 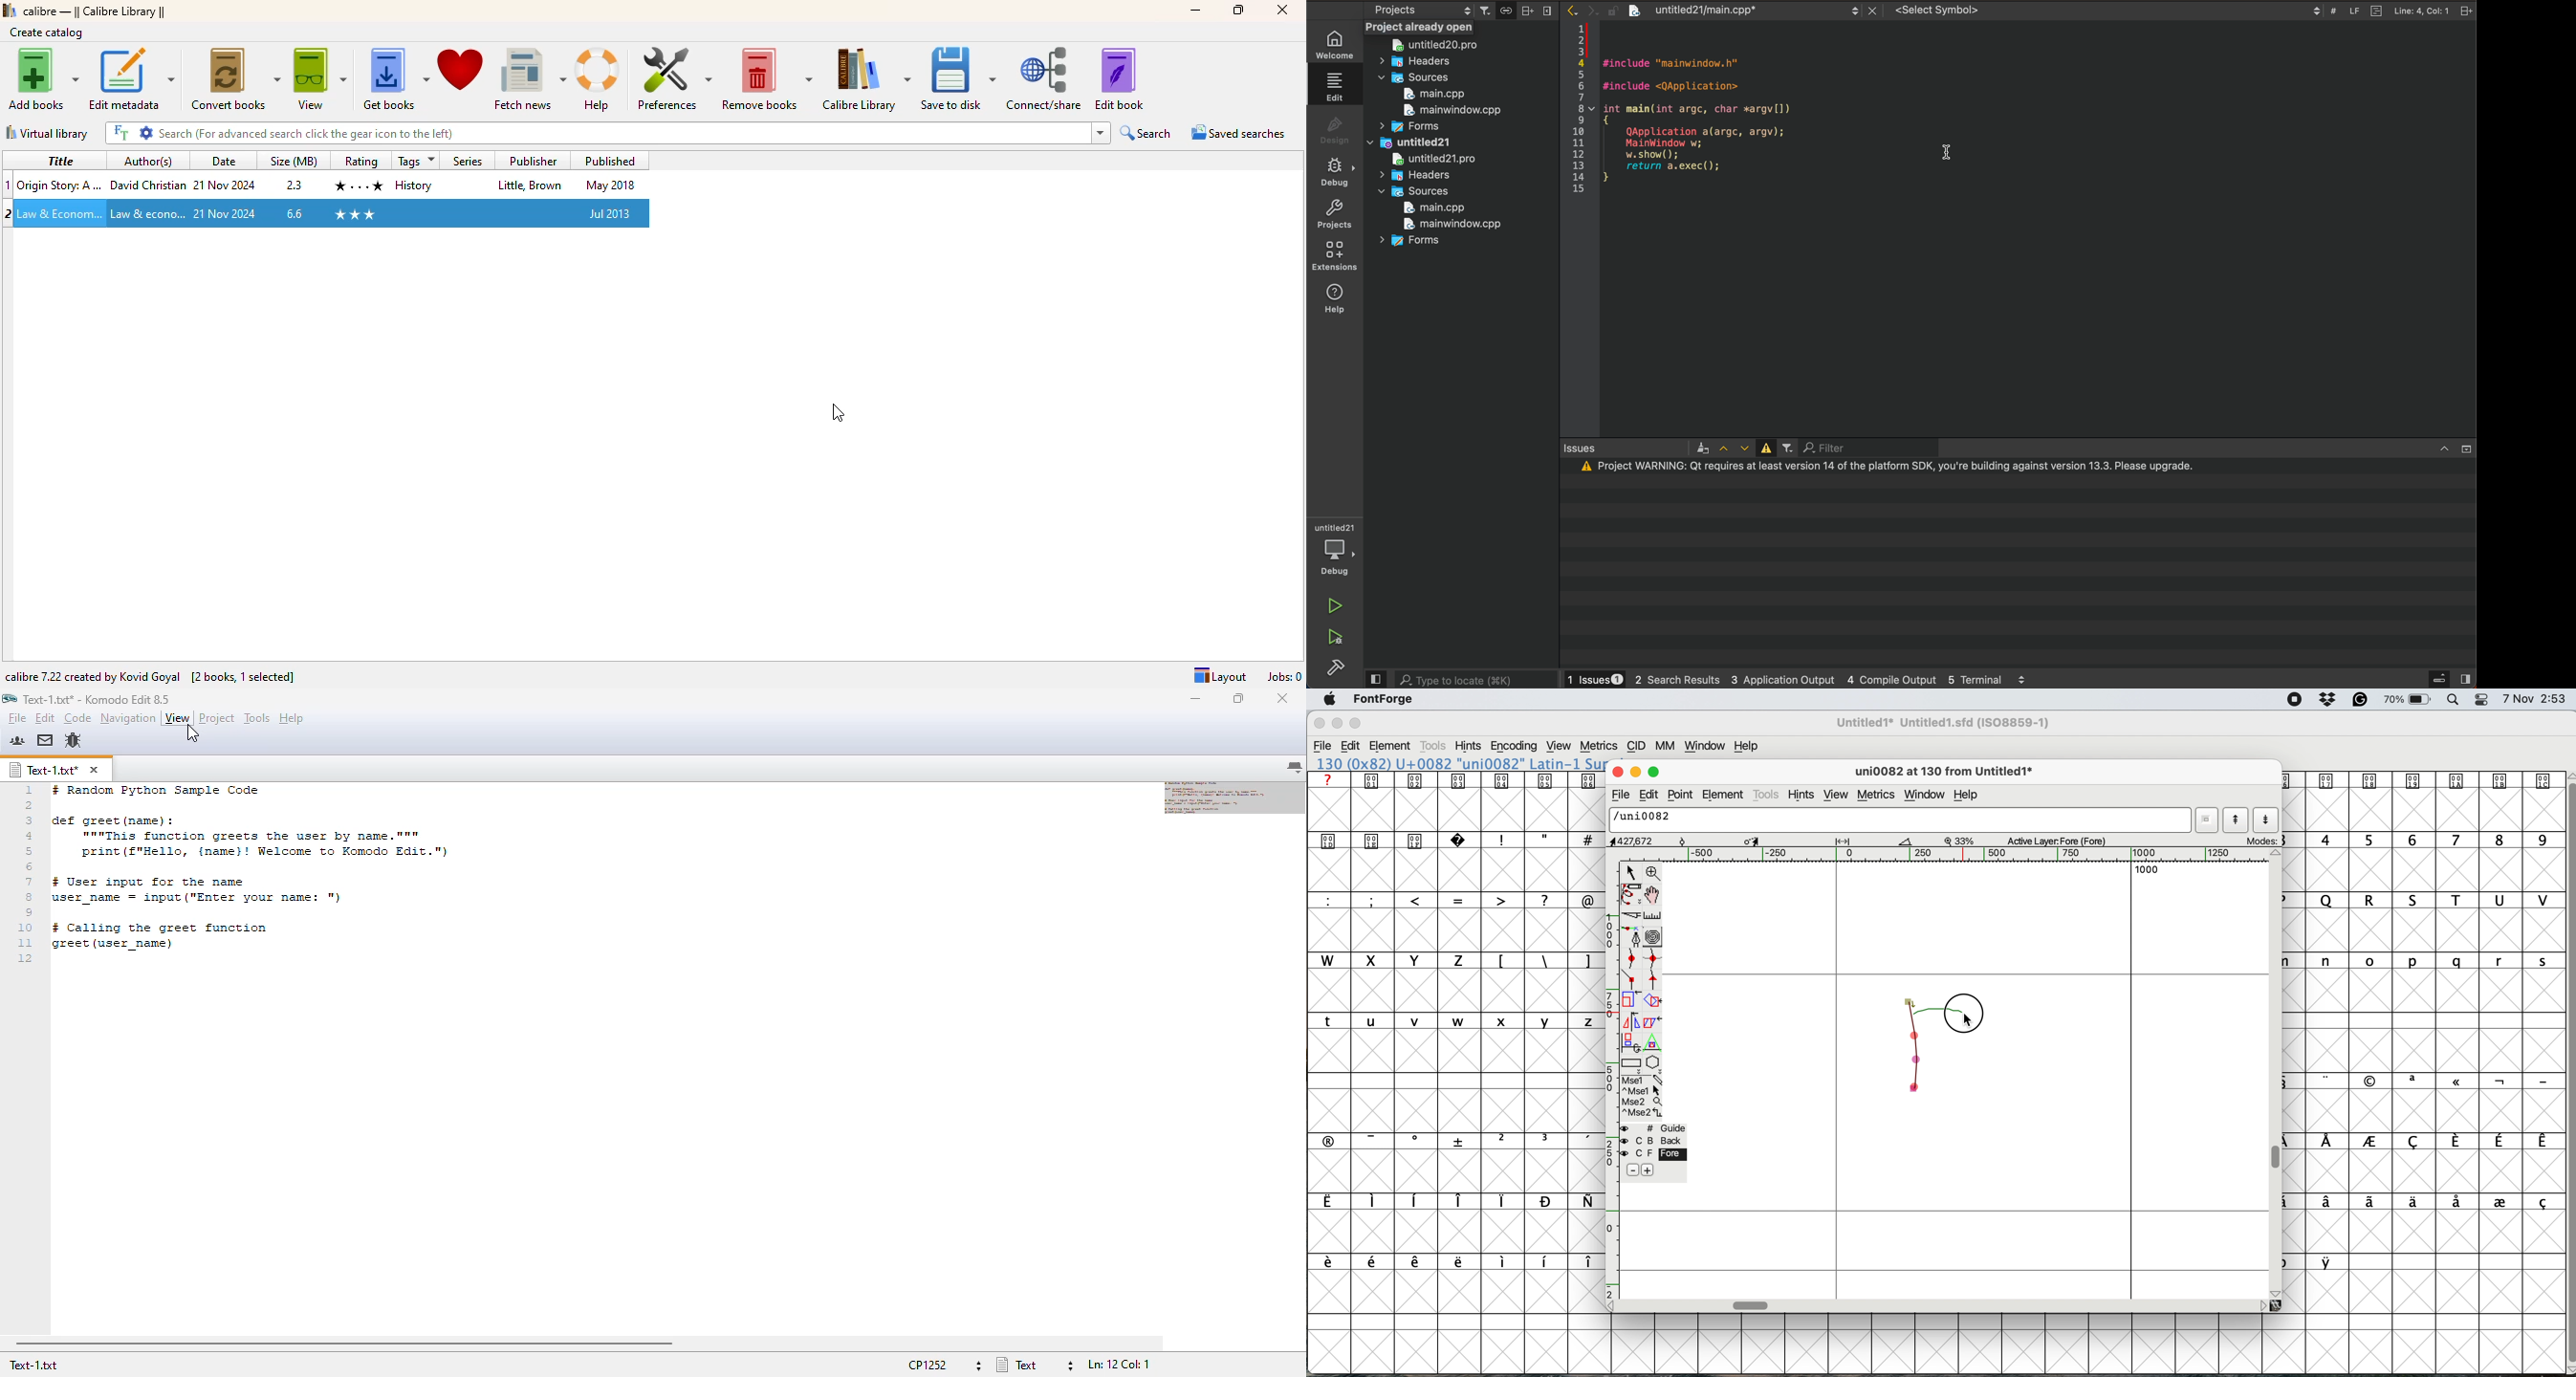 I want to click on view, so click(x=1836, y=795).